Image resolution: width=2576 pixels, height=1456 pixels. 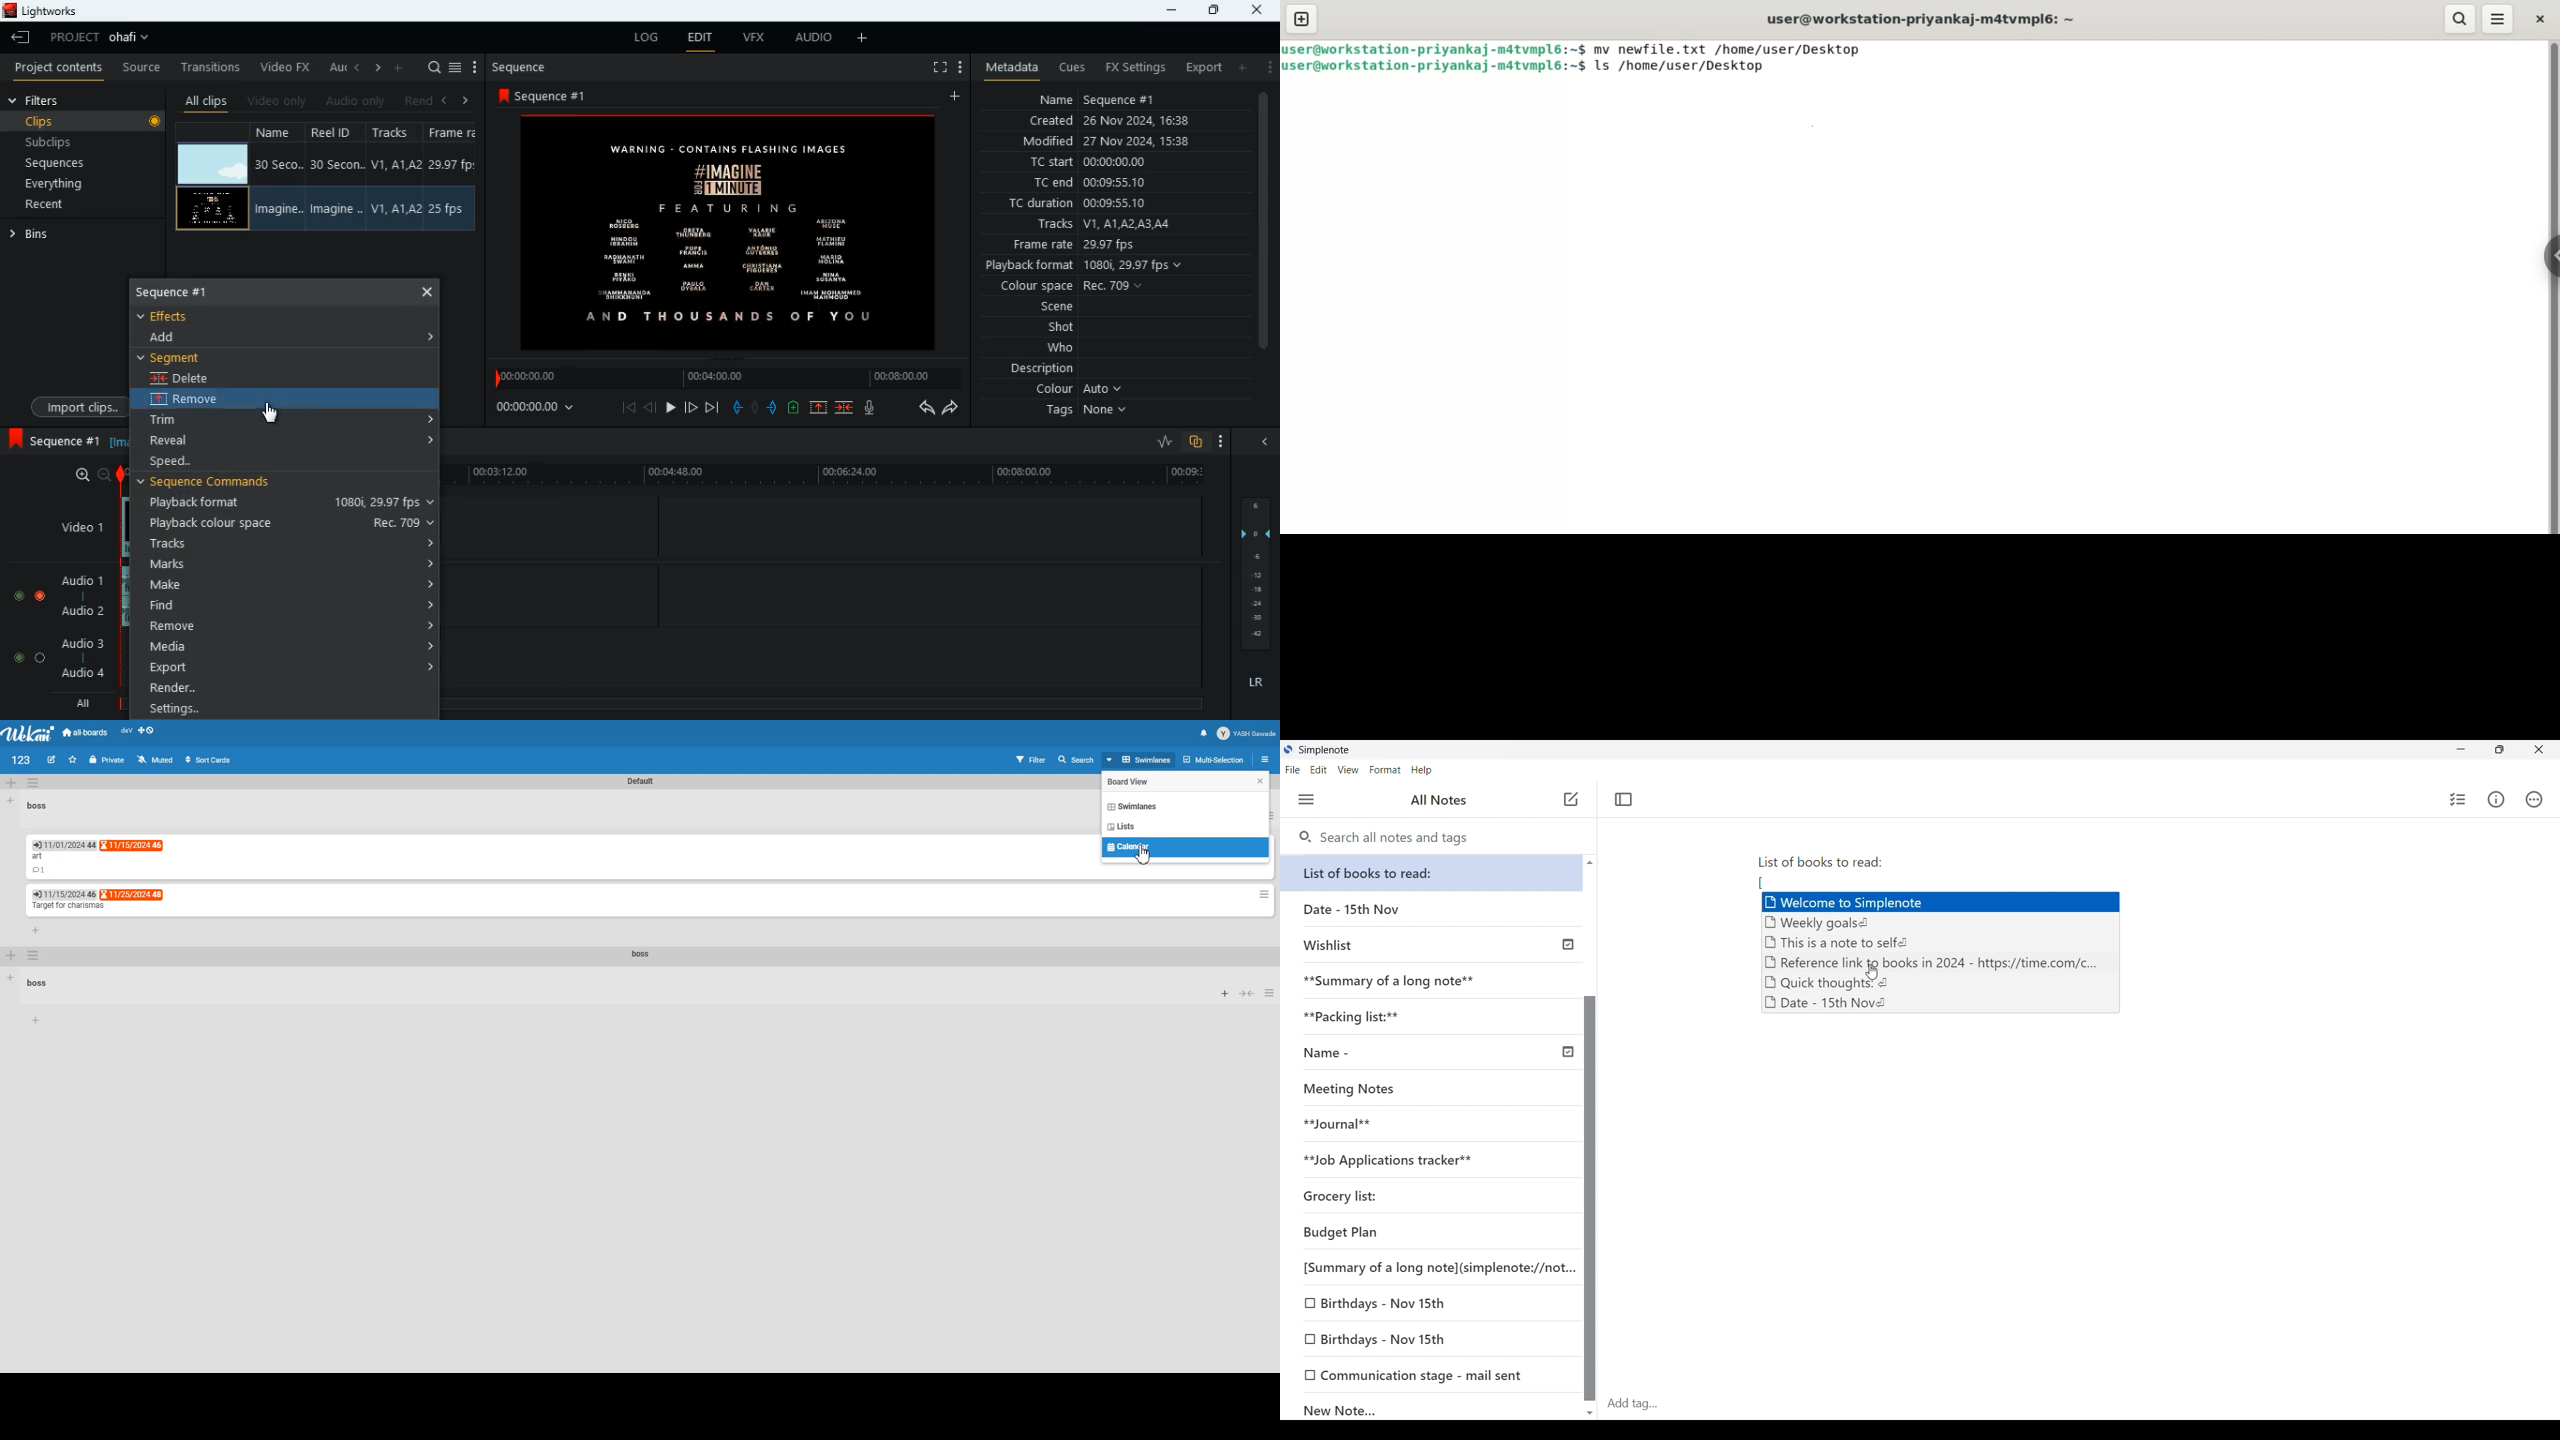 I want to click on forward, so click(x=689, y=407).